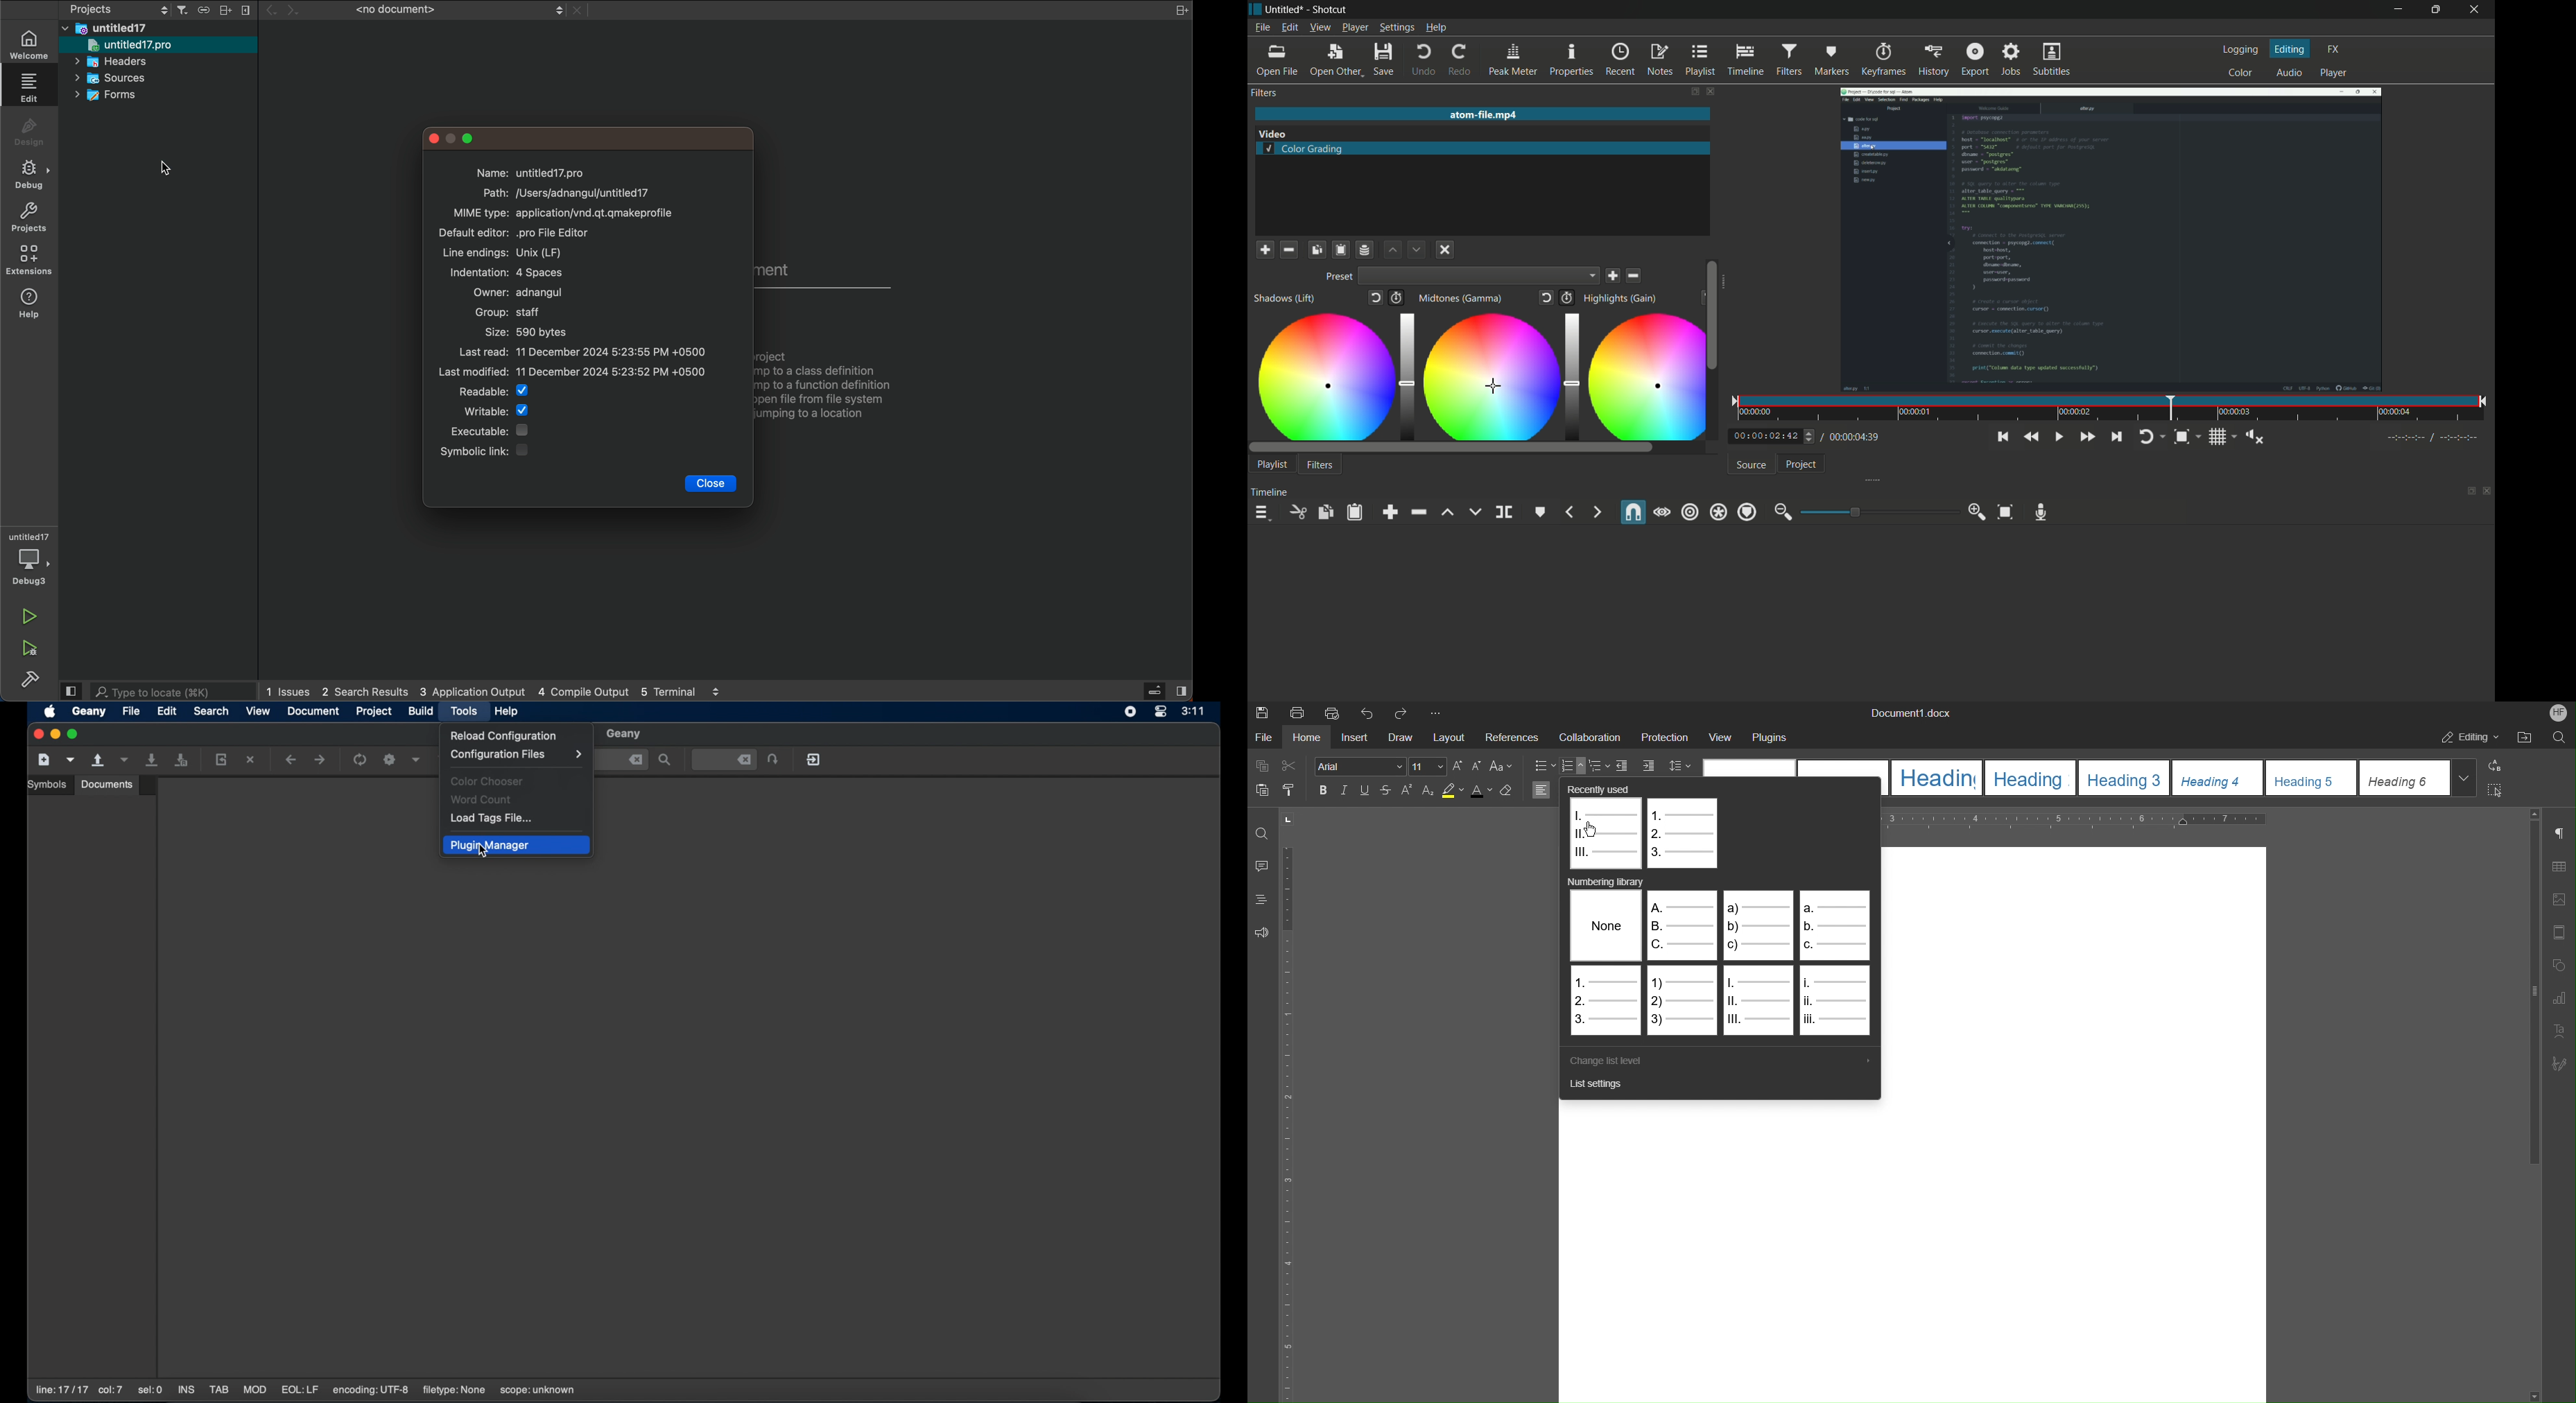  Describe the element at coordinates (683, 692) in the screenshot. I see `5 terminal` at that location.